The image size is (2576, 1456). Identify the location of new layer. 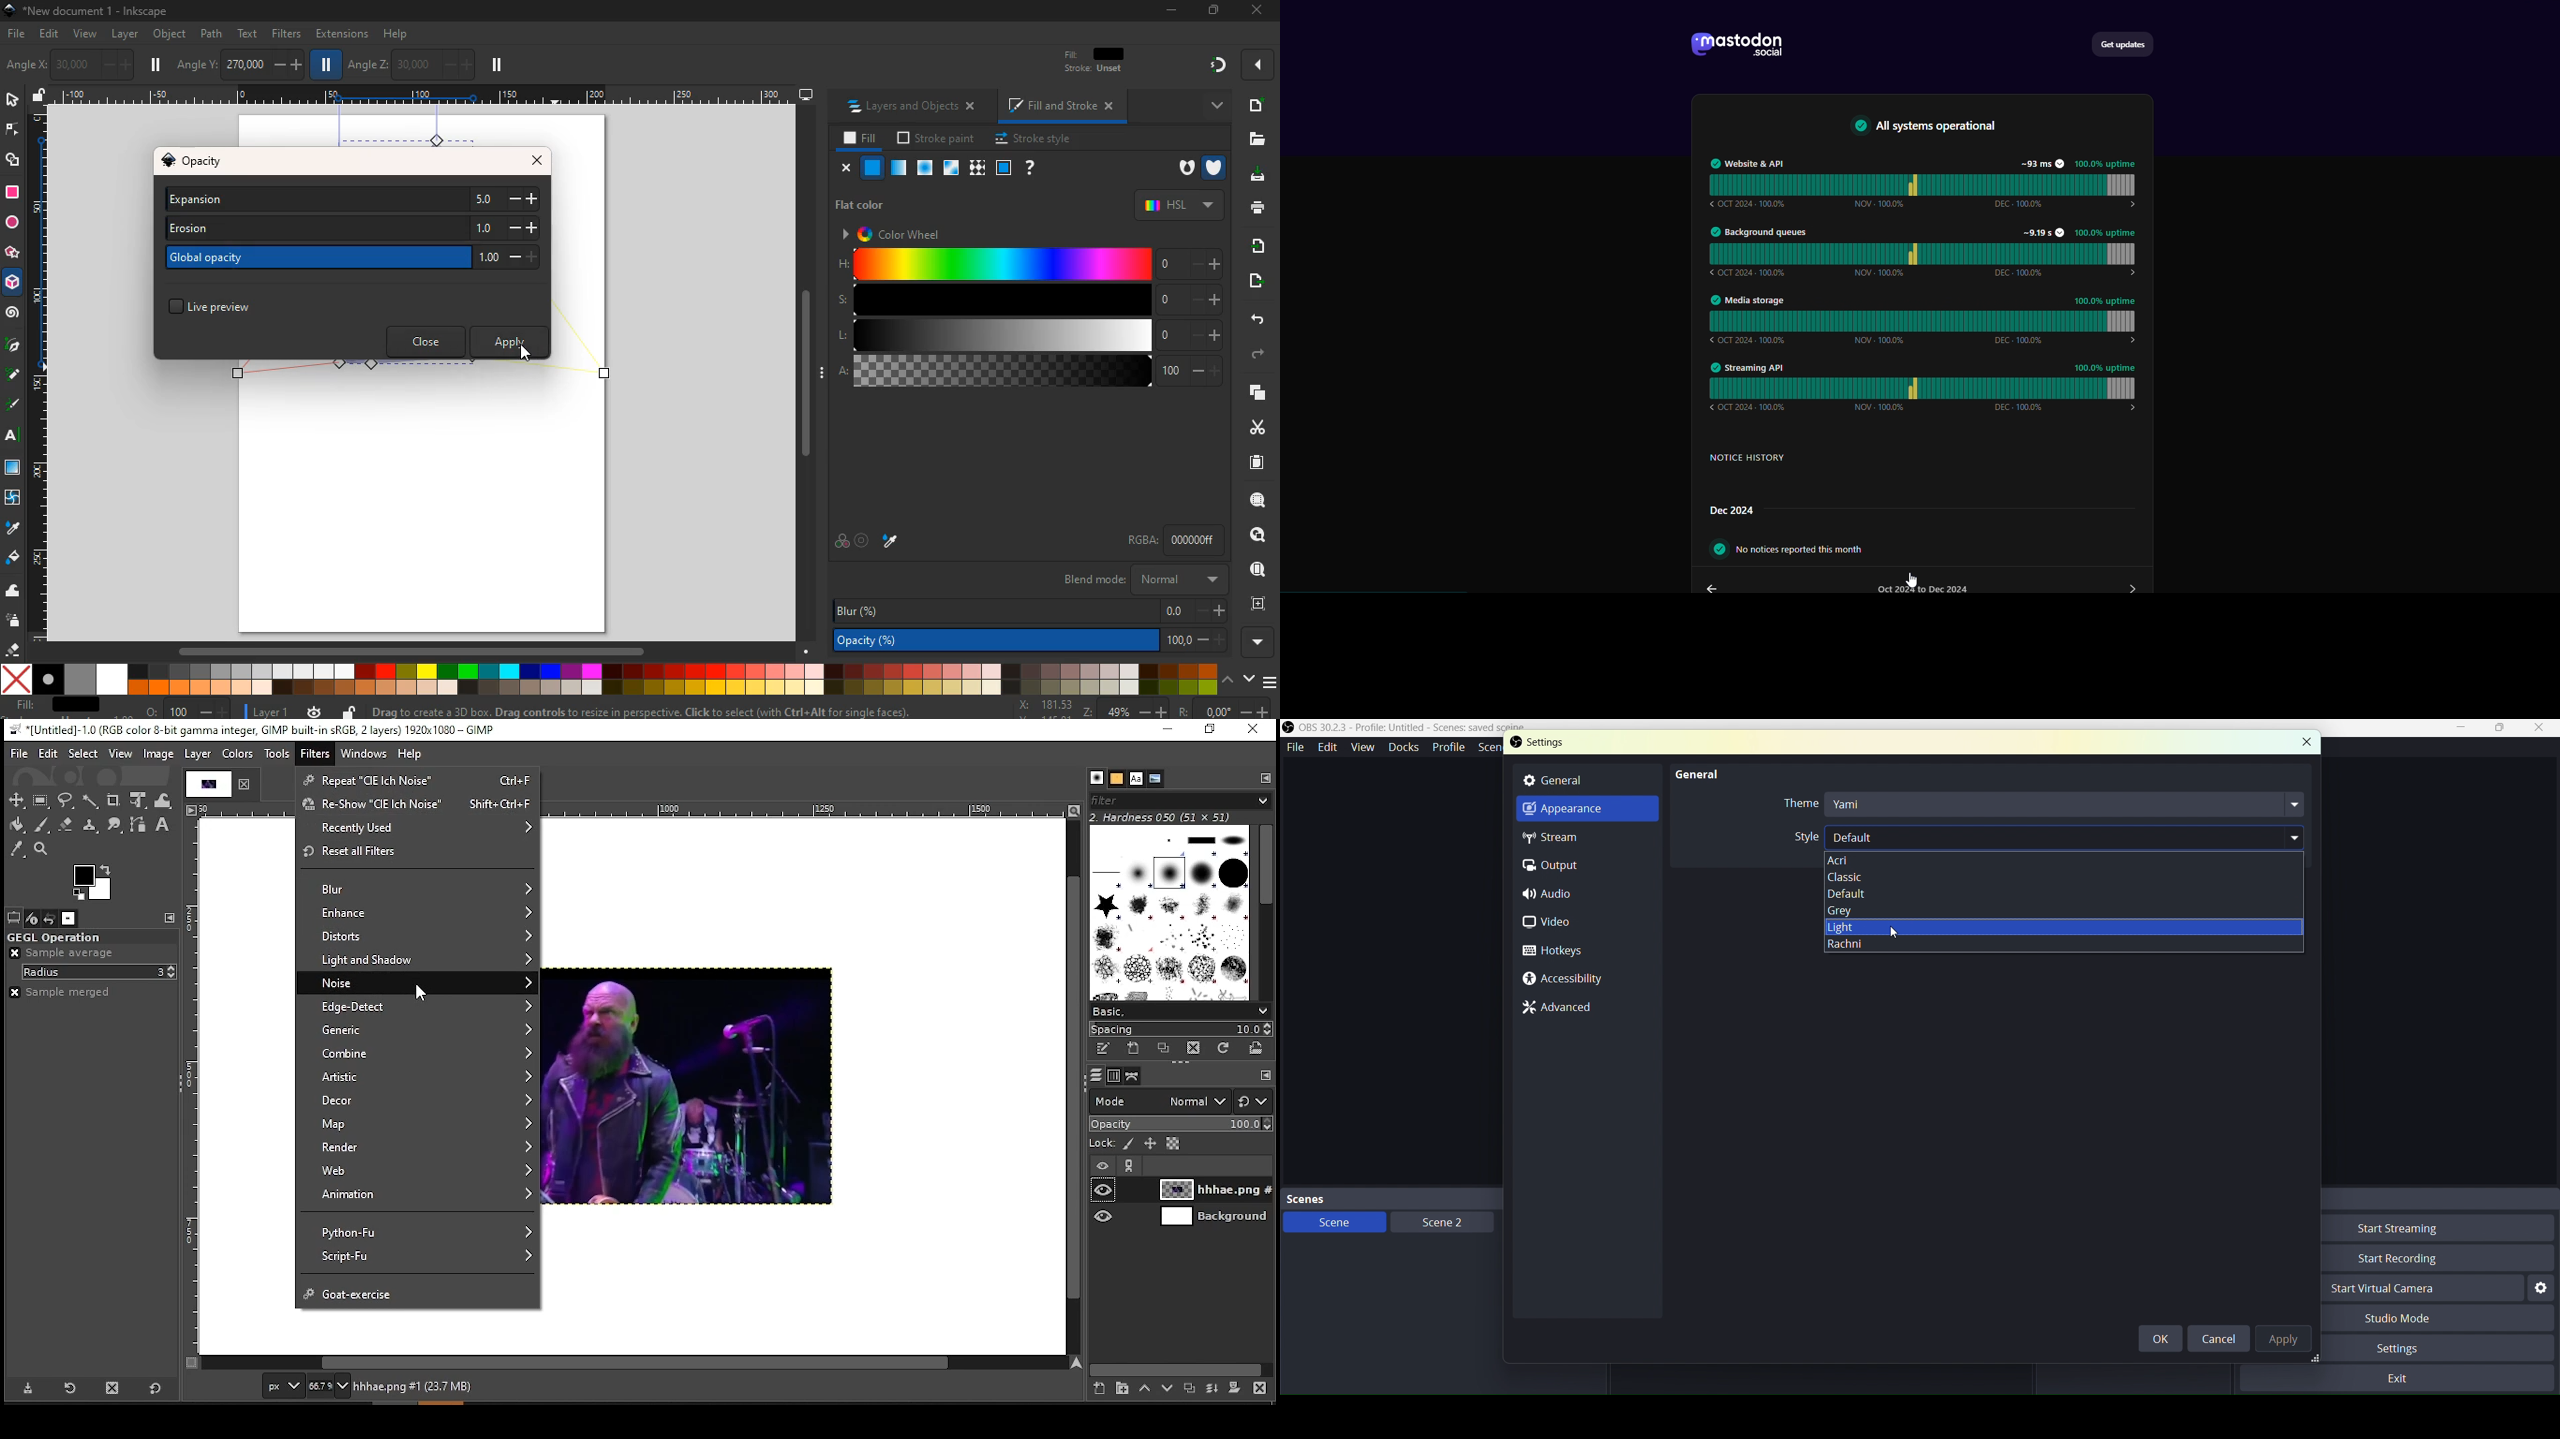
(1097, 1391).